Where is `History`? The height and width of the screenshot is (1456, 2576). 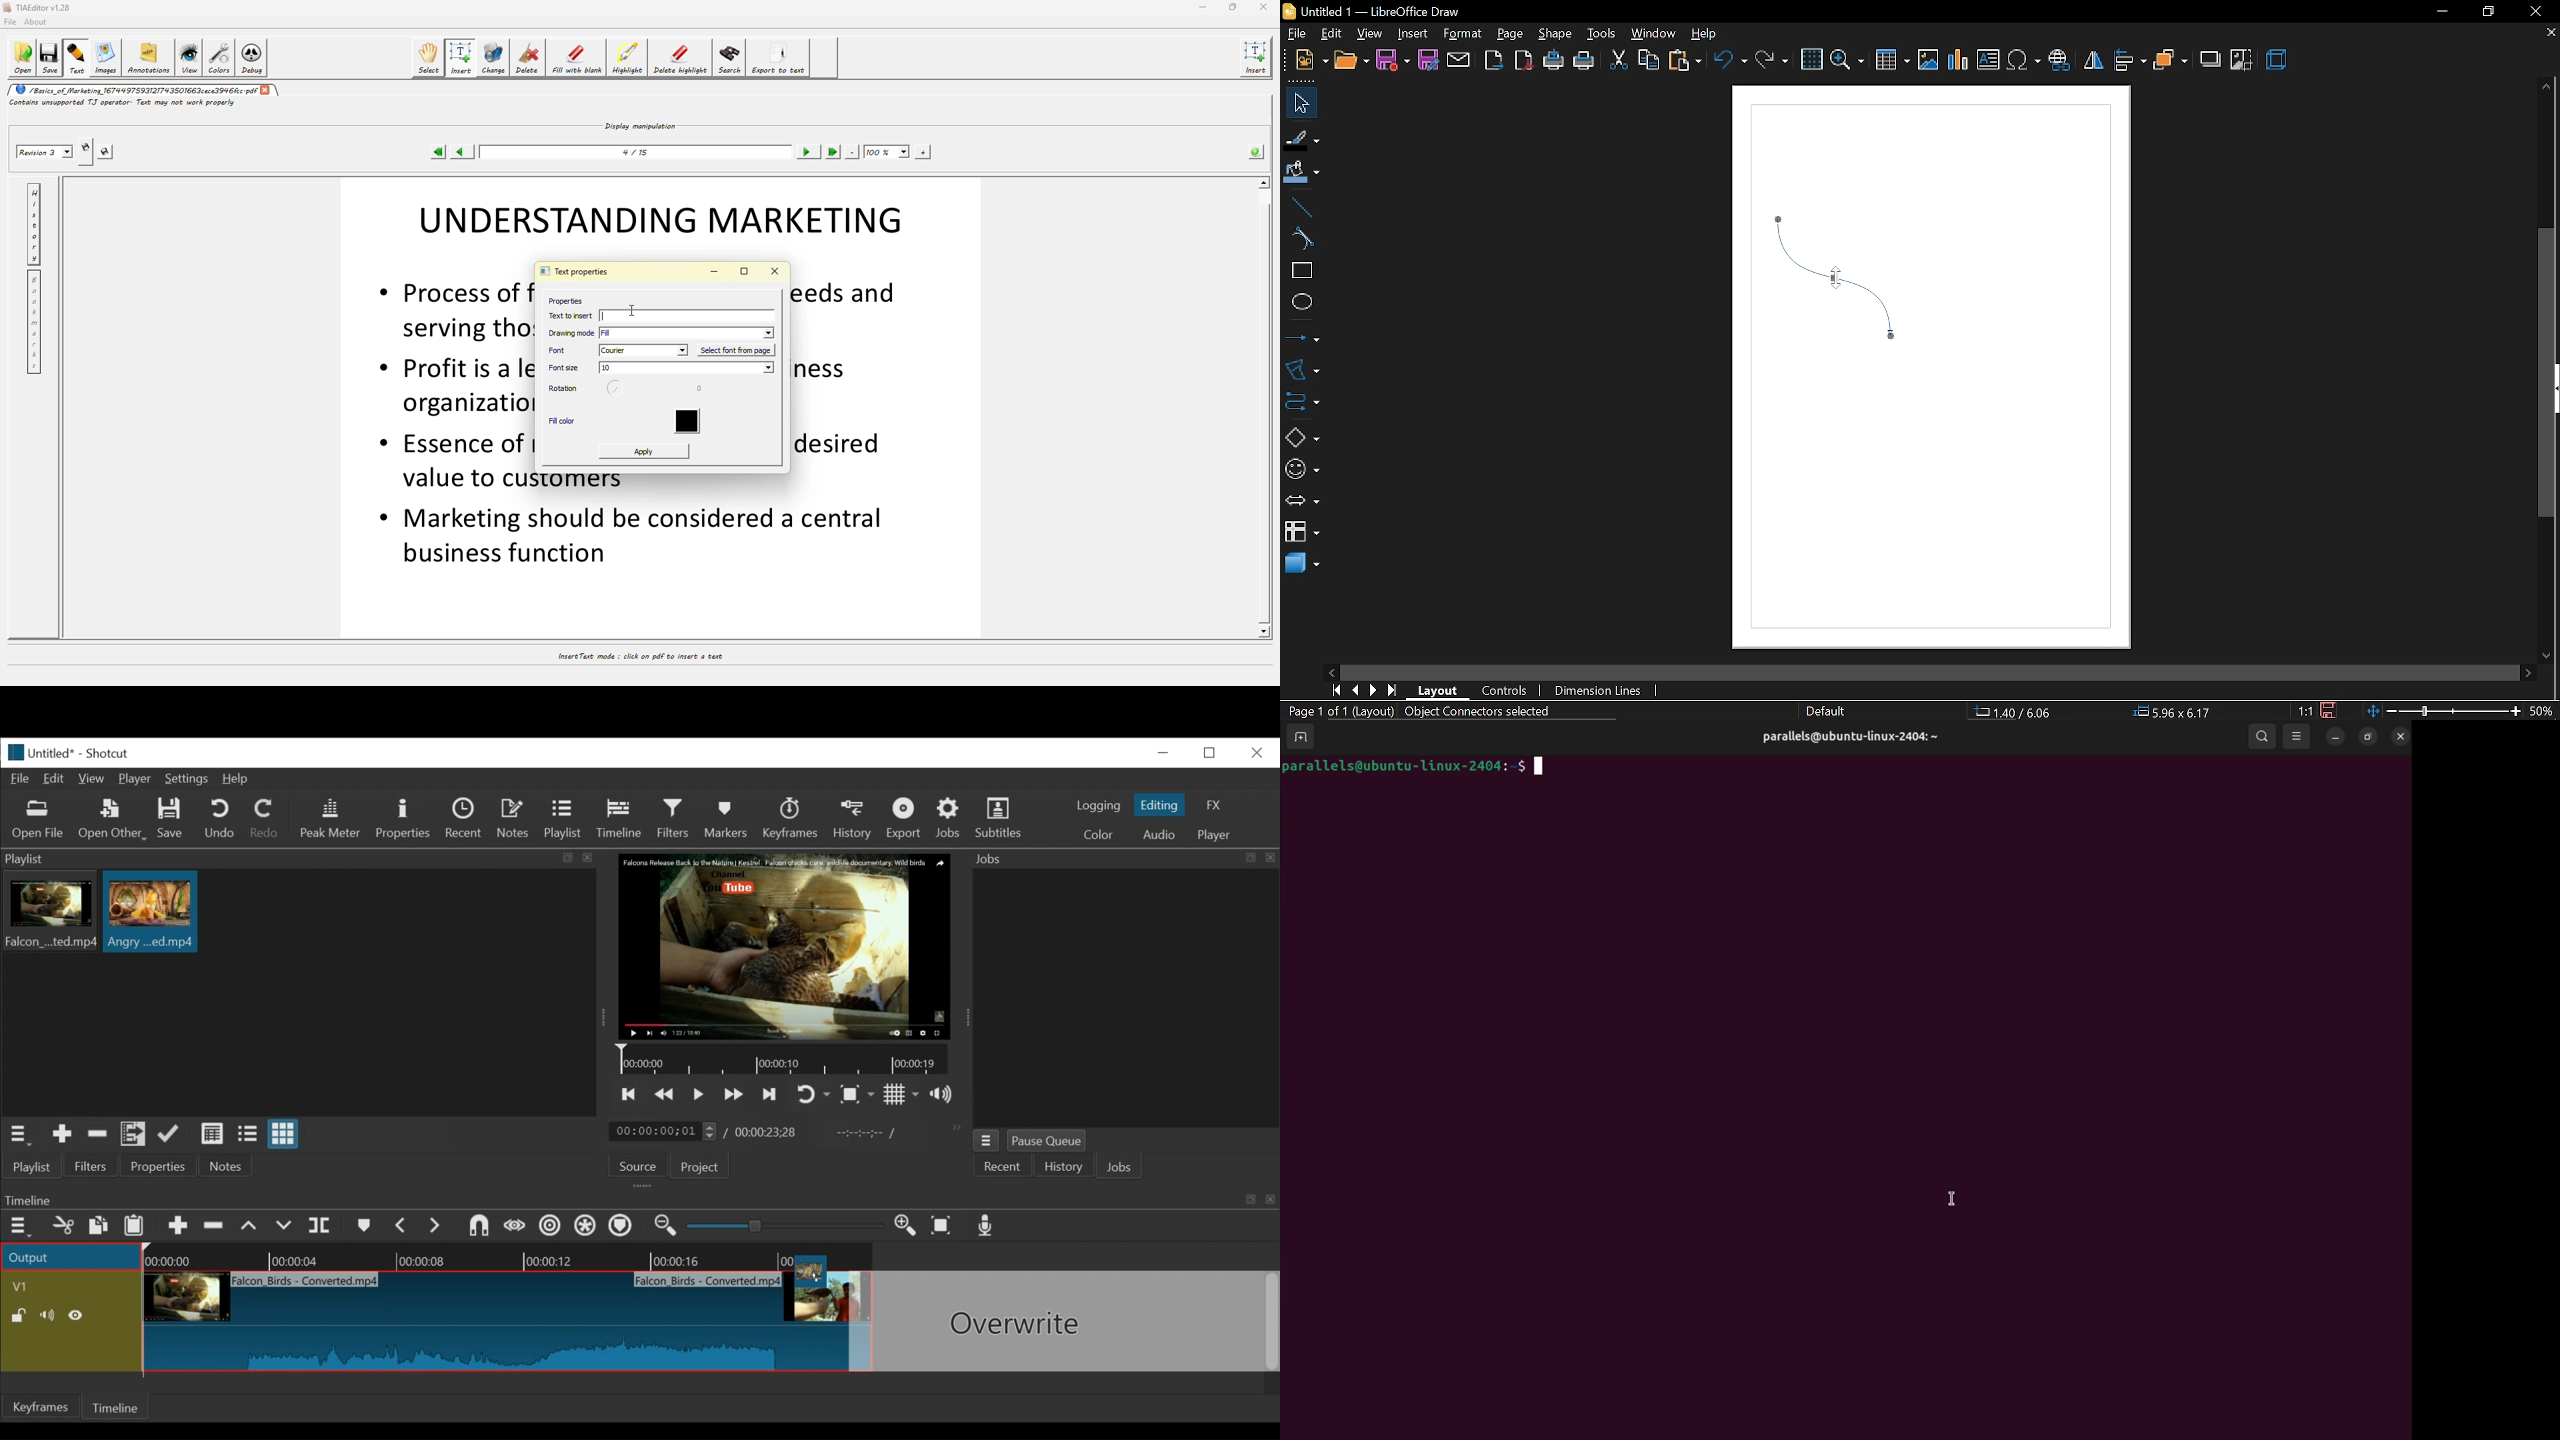 History is located at coordinates (1063, 1169).